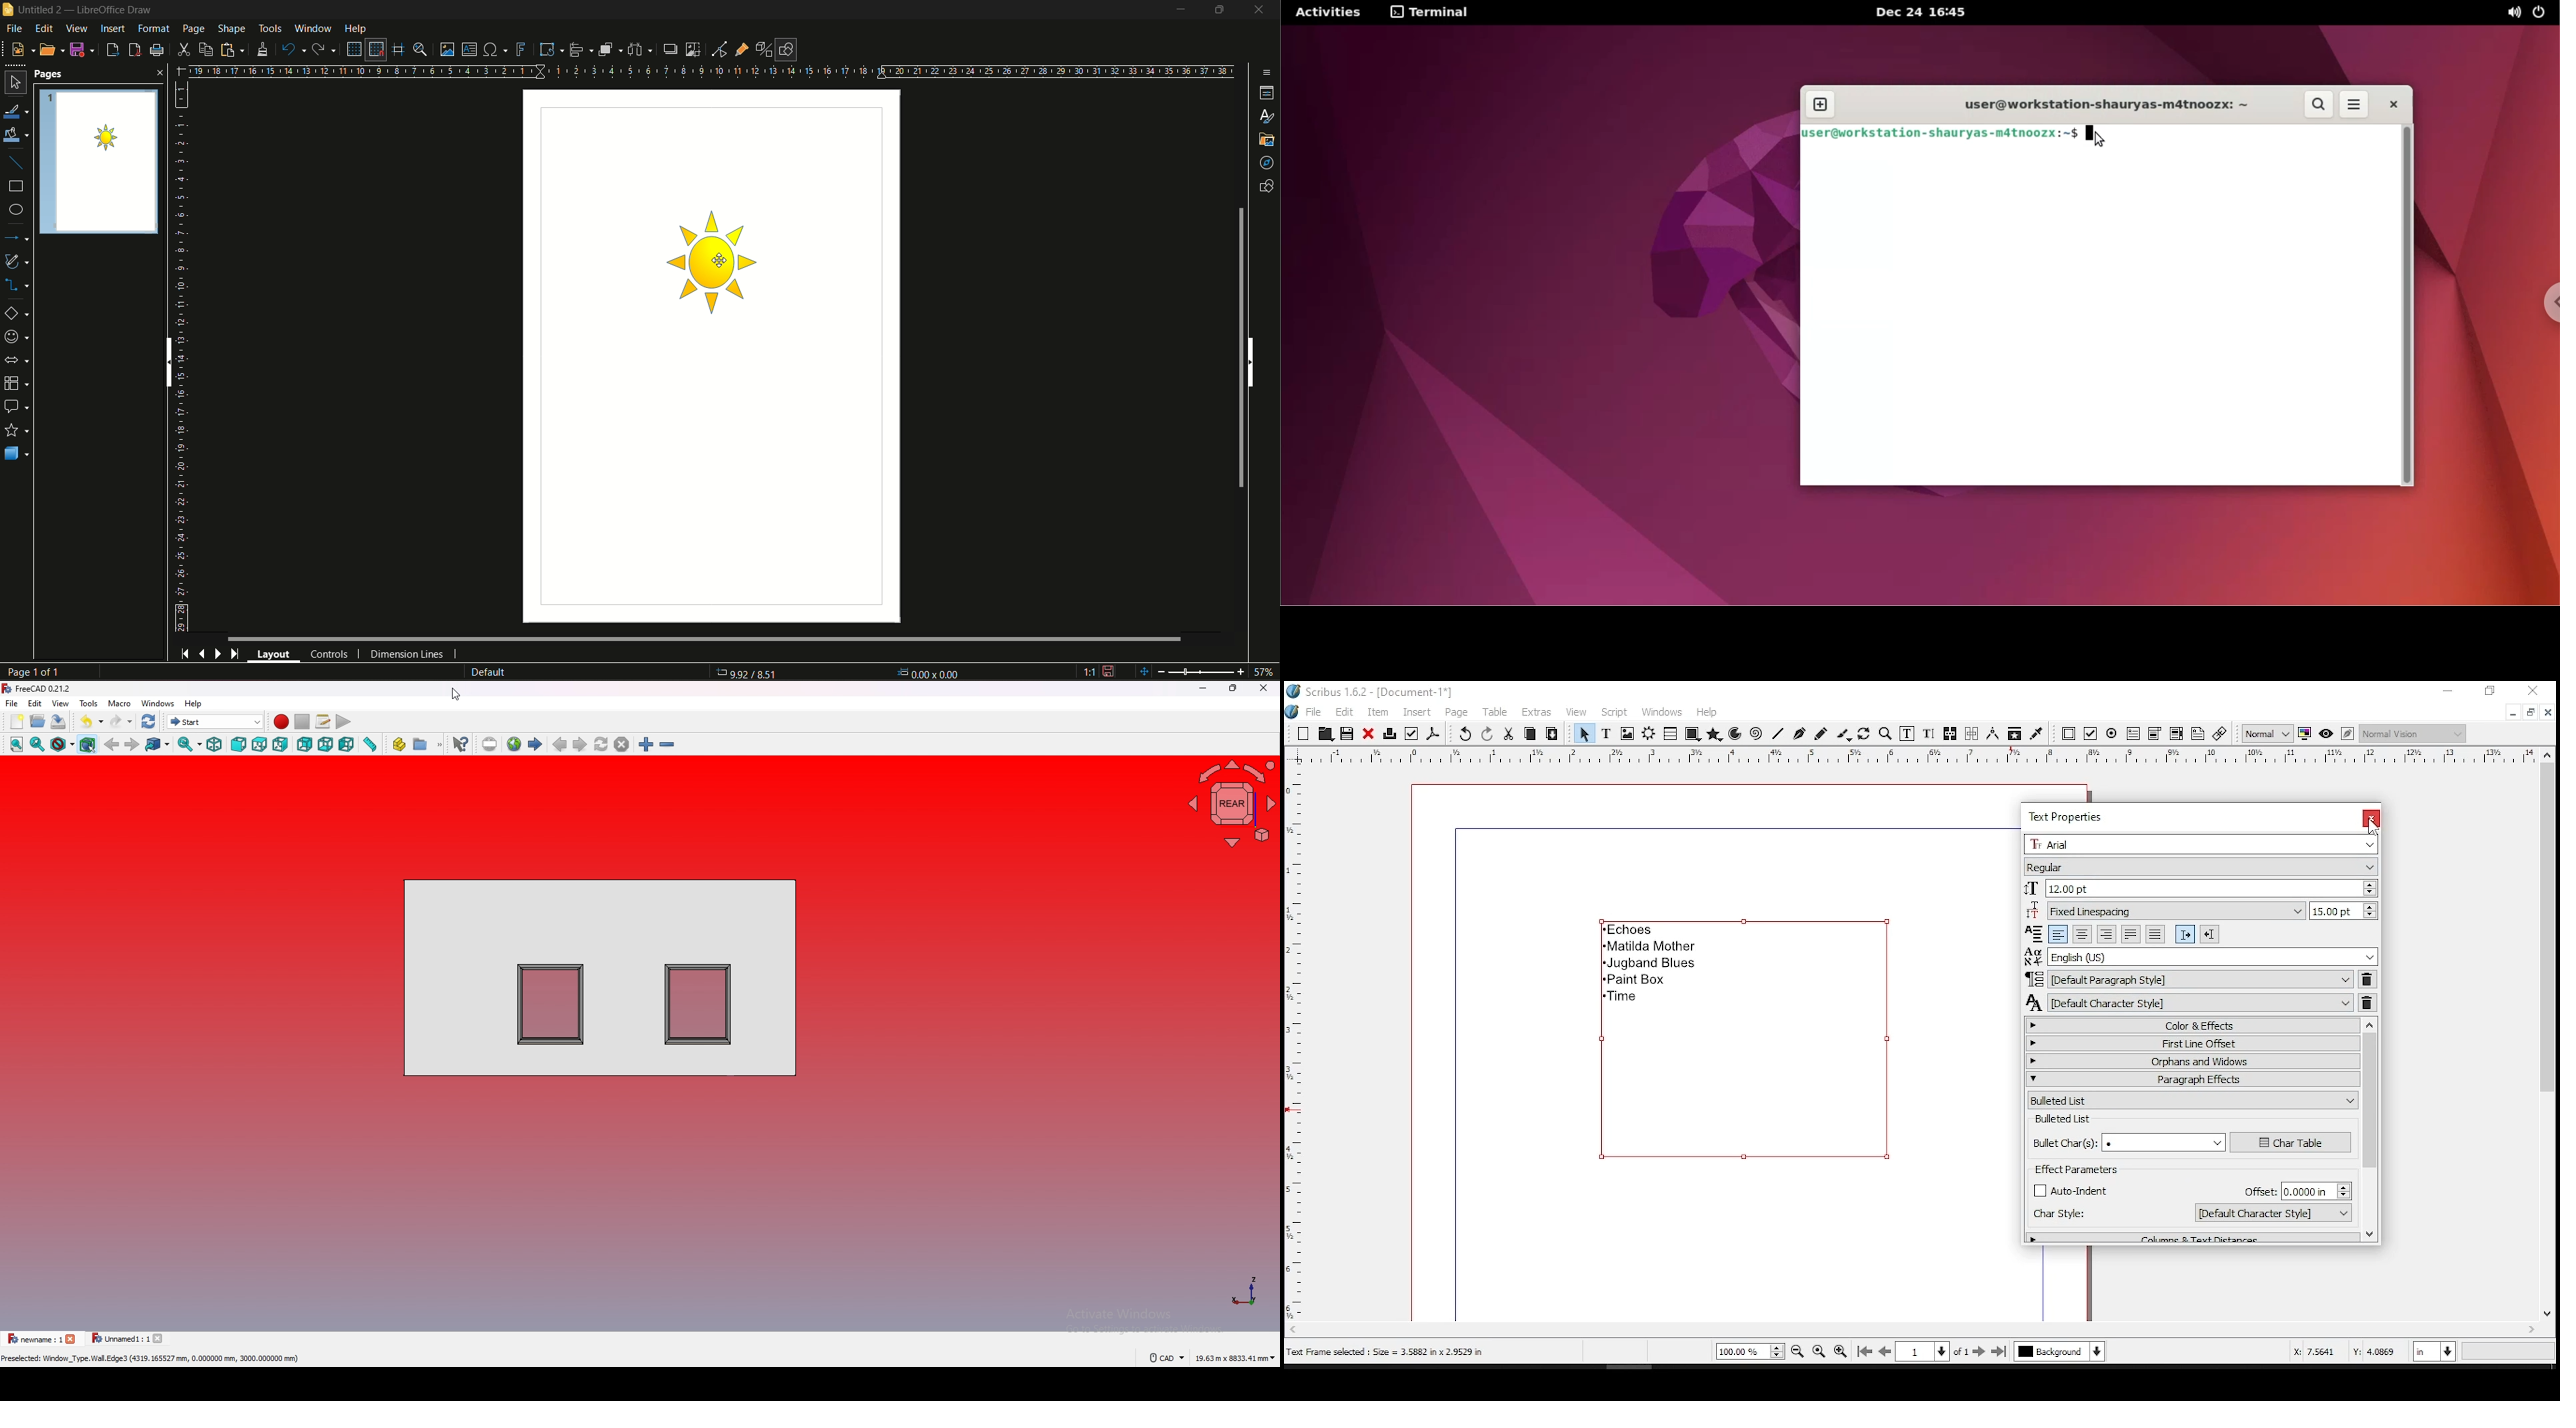  What do you see at coordinates (1267, 73) in the screenshot?
I see `sidebar settings` at bounding box center [1267, 73].